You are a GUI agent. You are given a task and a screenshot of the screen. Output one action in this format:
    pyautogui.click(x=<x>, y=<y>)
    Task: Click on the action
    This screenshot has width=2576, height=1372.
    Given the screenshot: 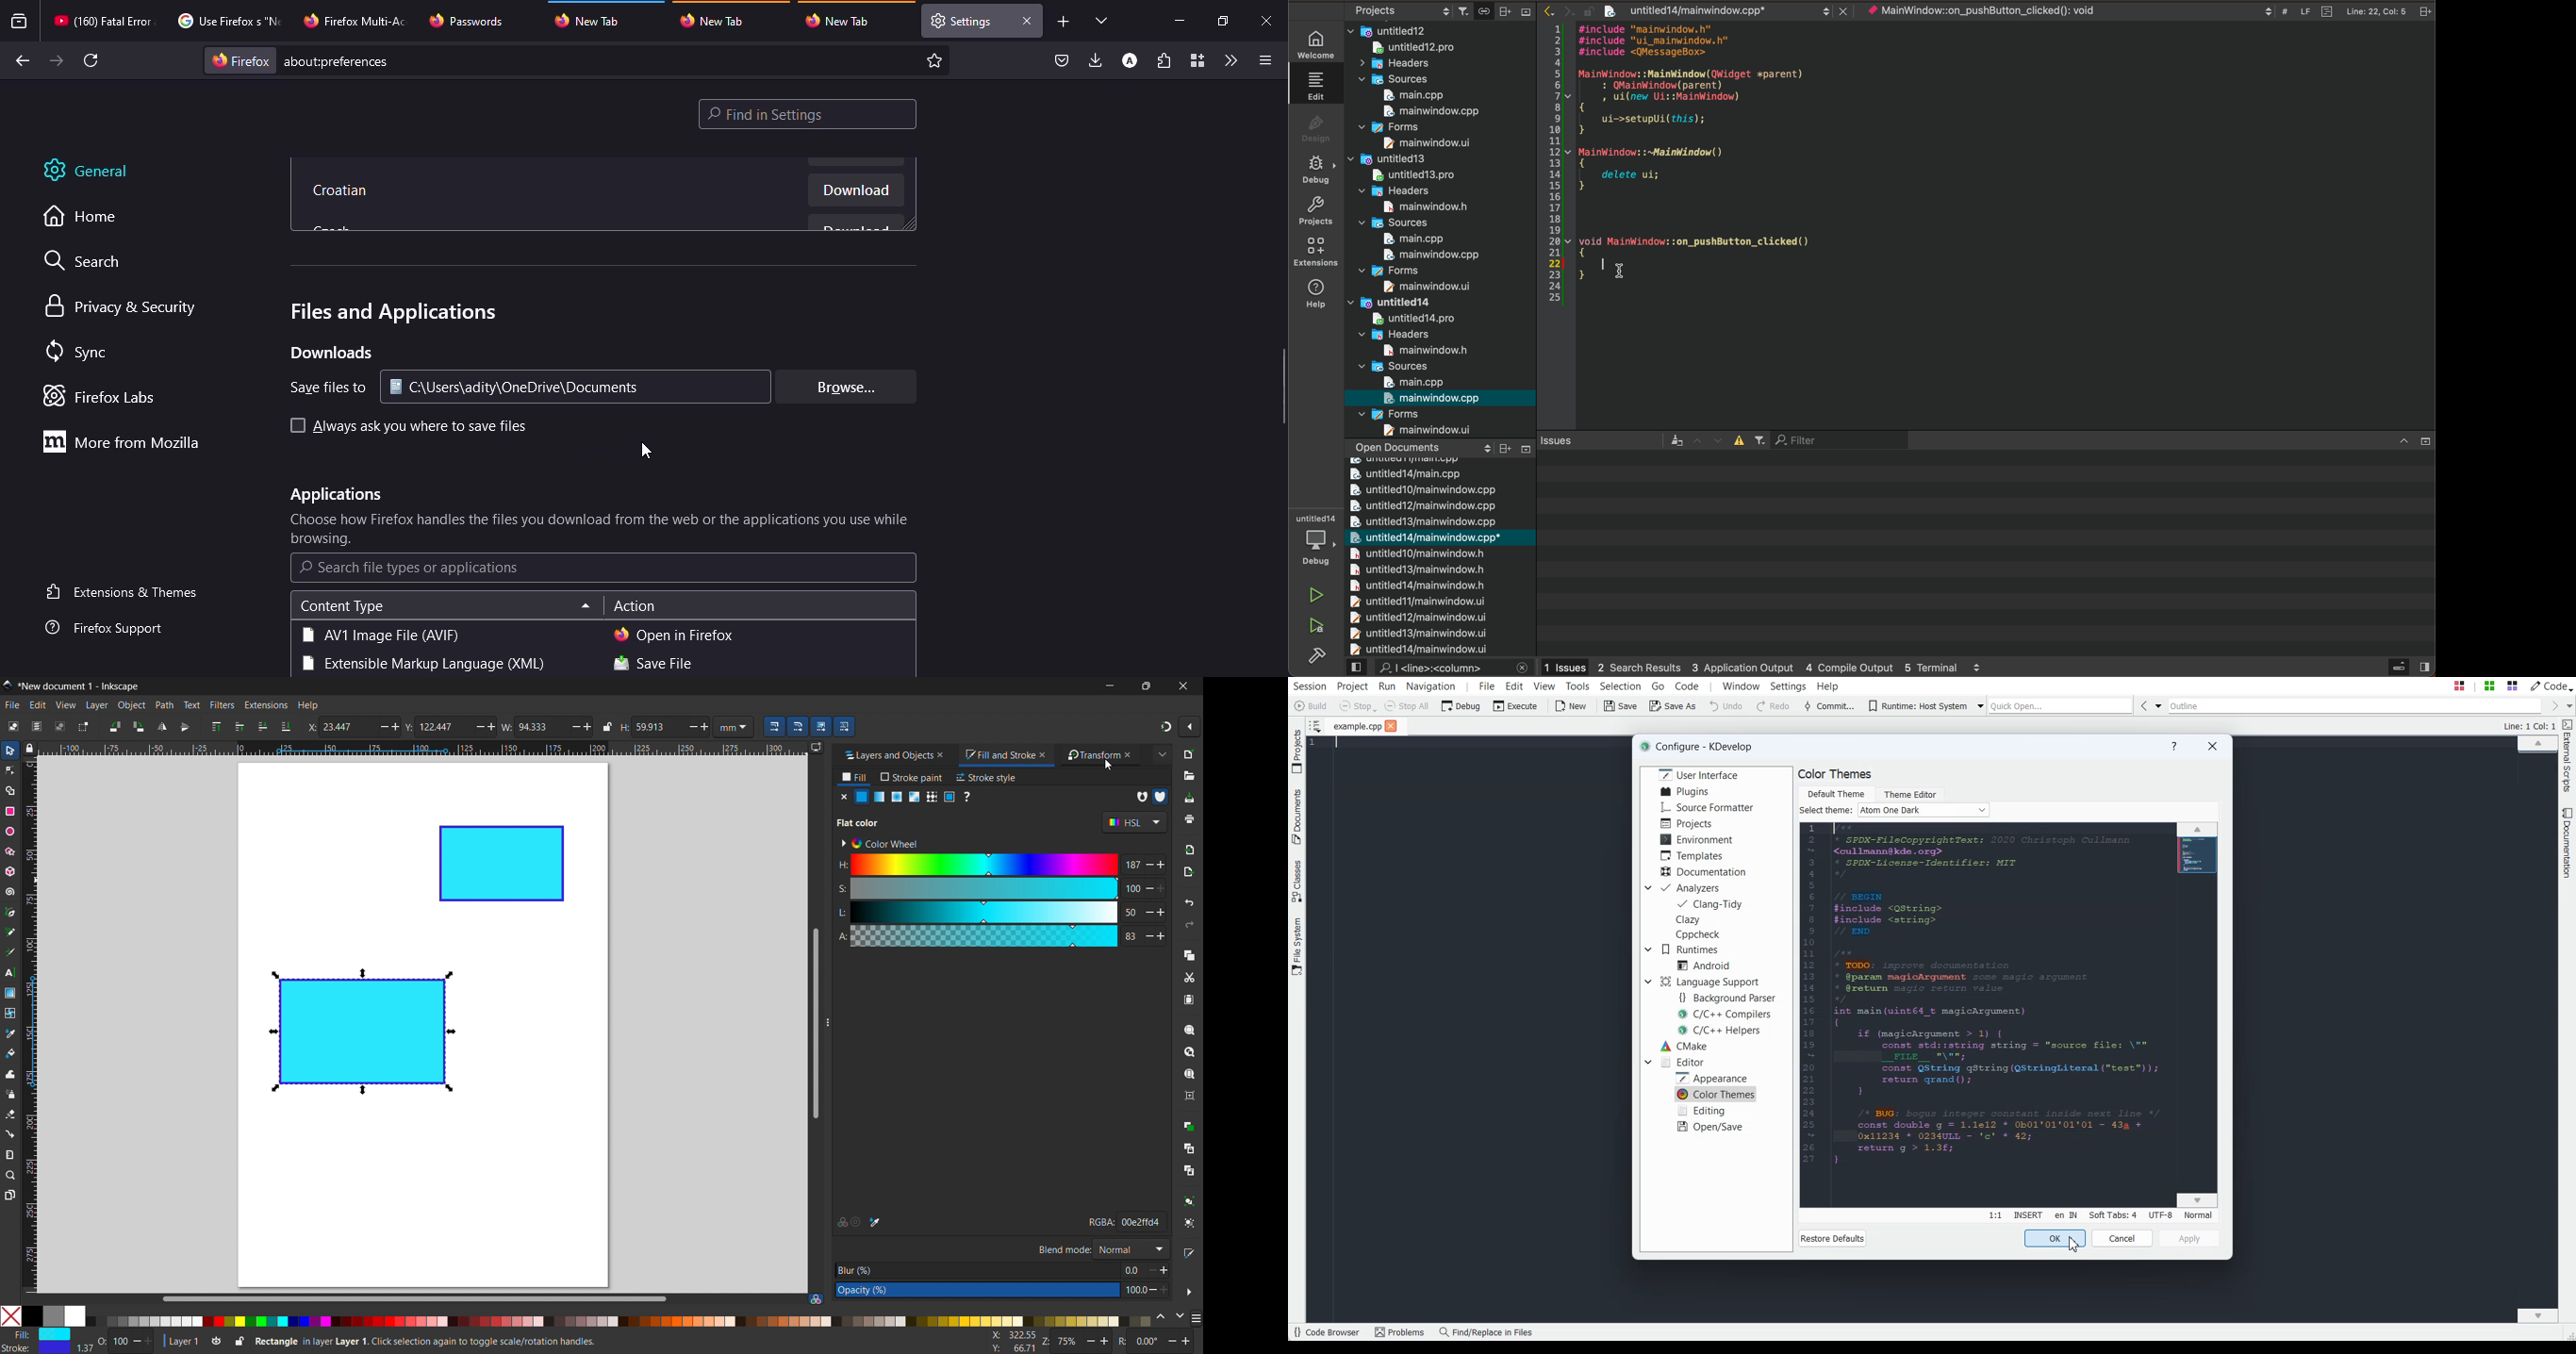 What is the action you would take?
    pyautogui.click(x=635, y=607)
    